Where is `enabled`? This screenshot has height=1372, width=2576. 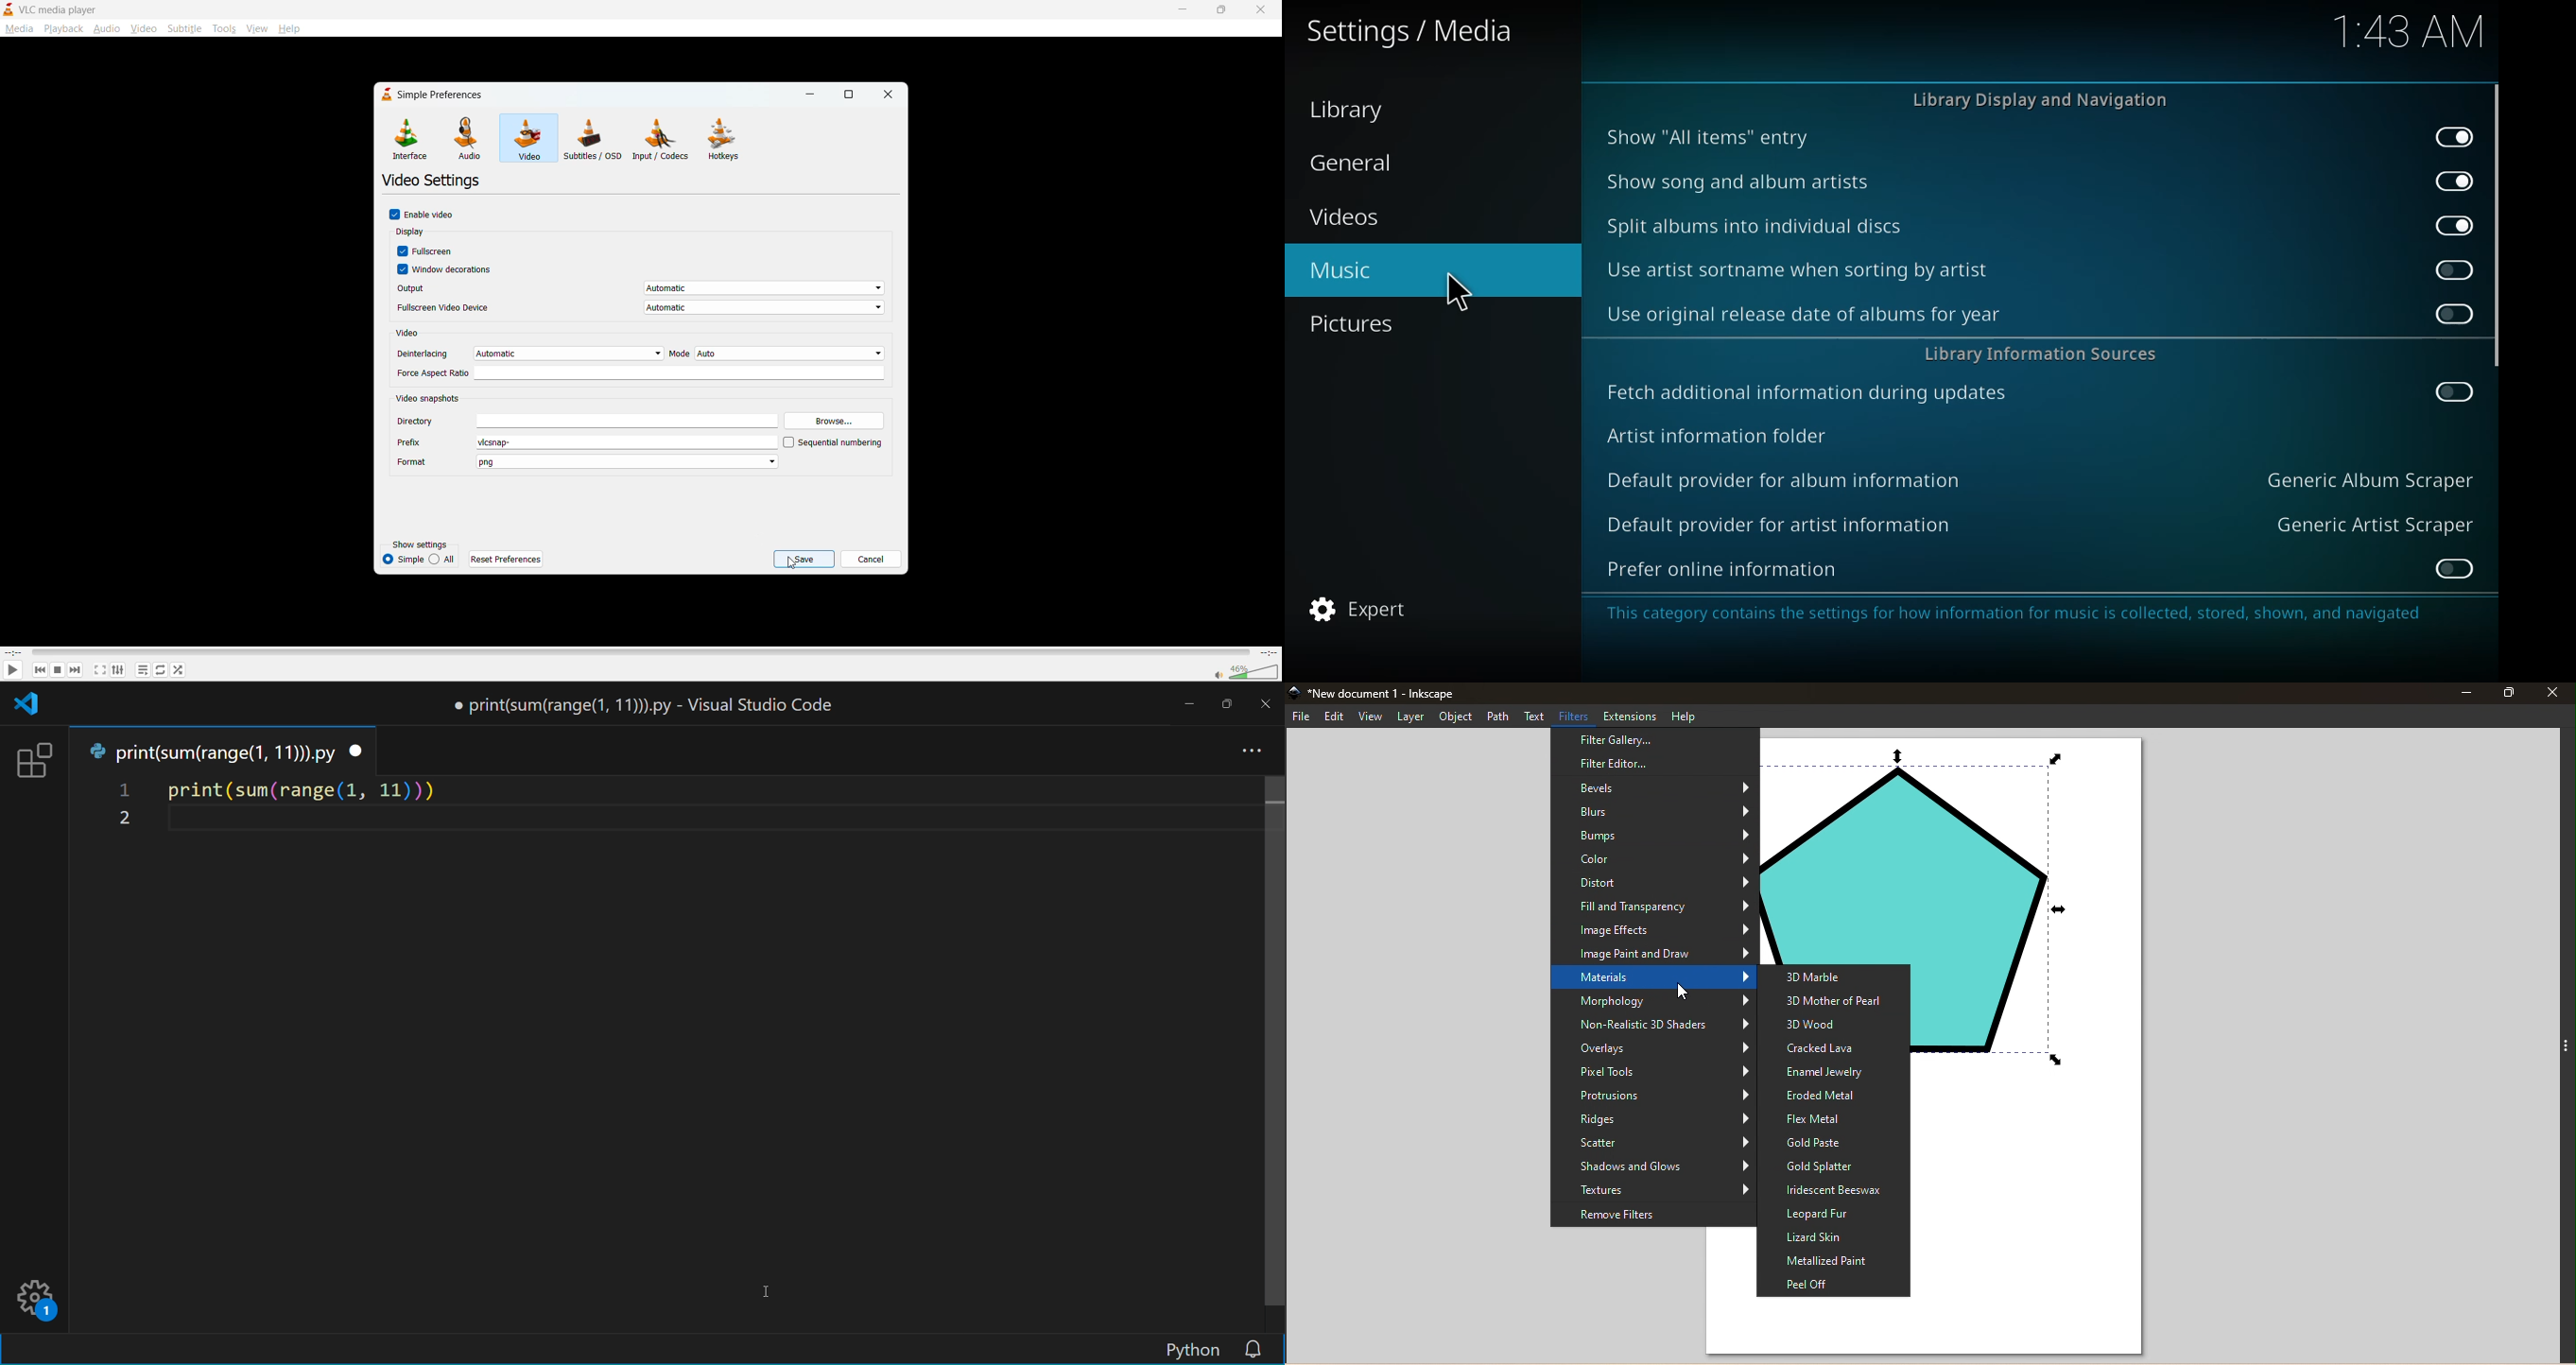
enabled is located at coordinates (2452, 223).